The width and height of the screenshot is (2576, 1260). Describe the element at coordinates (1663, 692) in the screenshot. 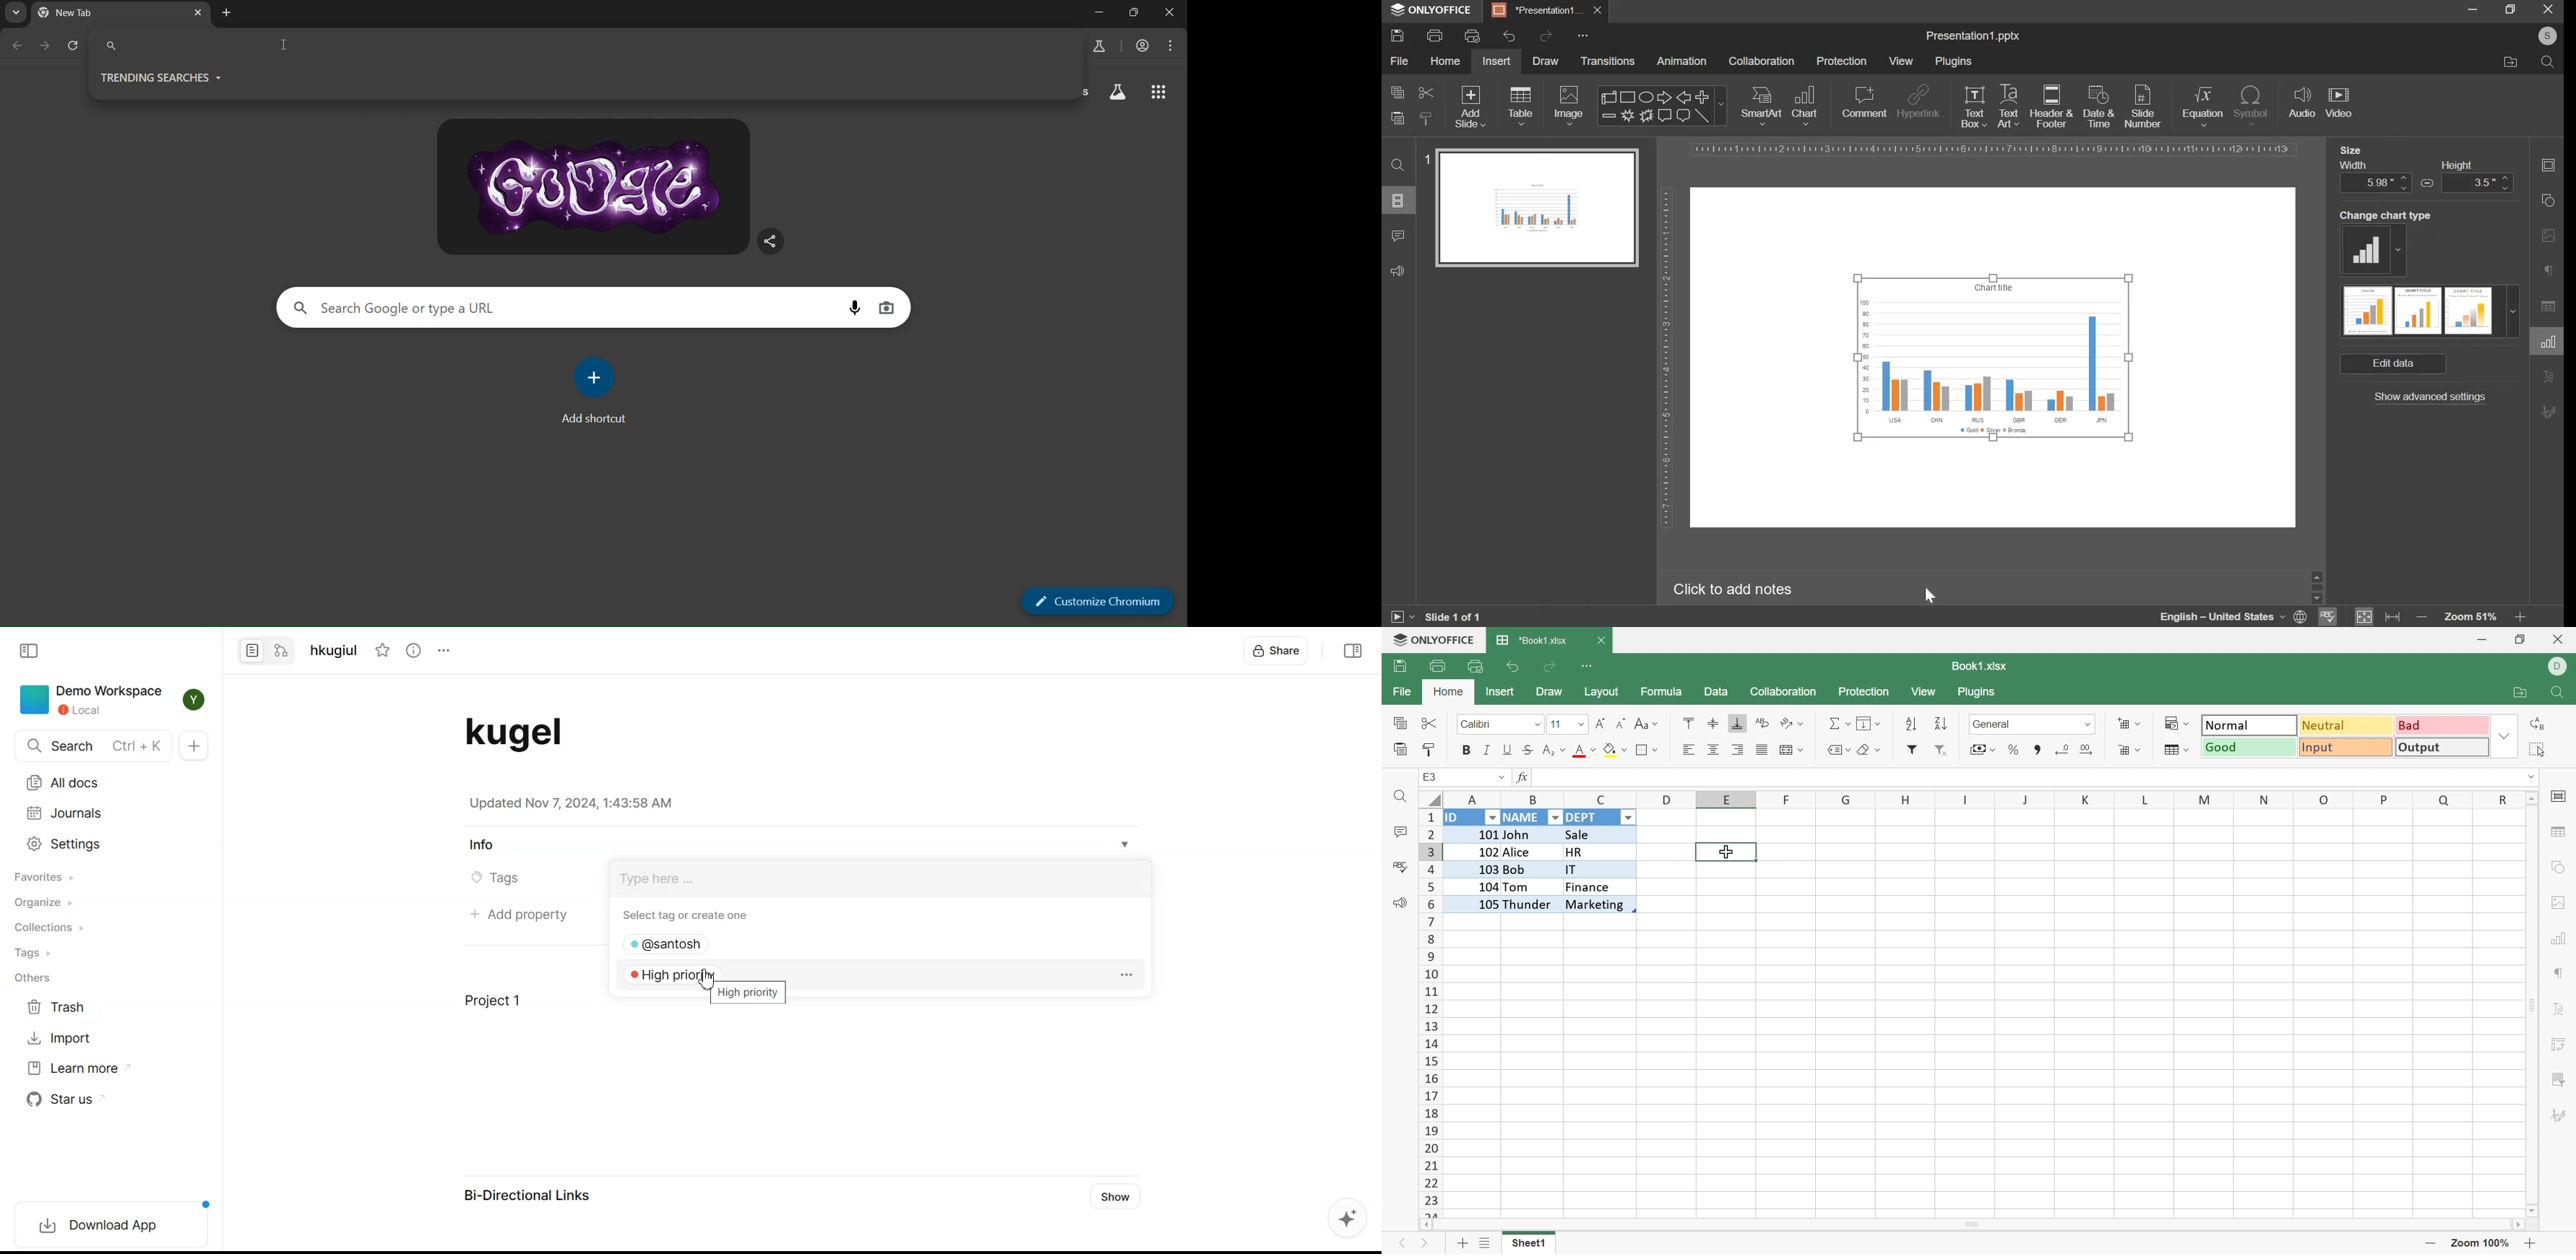

I see `Formula` at that location.